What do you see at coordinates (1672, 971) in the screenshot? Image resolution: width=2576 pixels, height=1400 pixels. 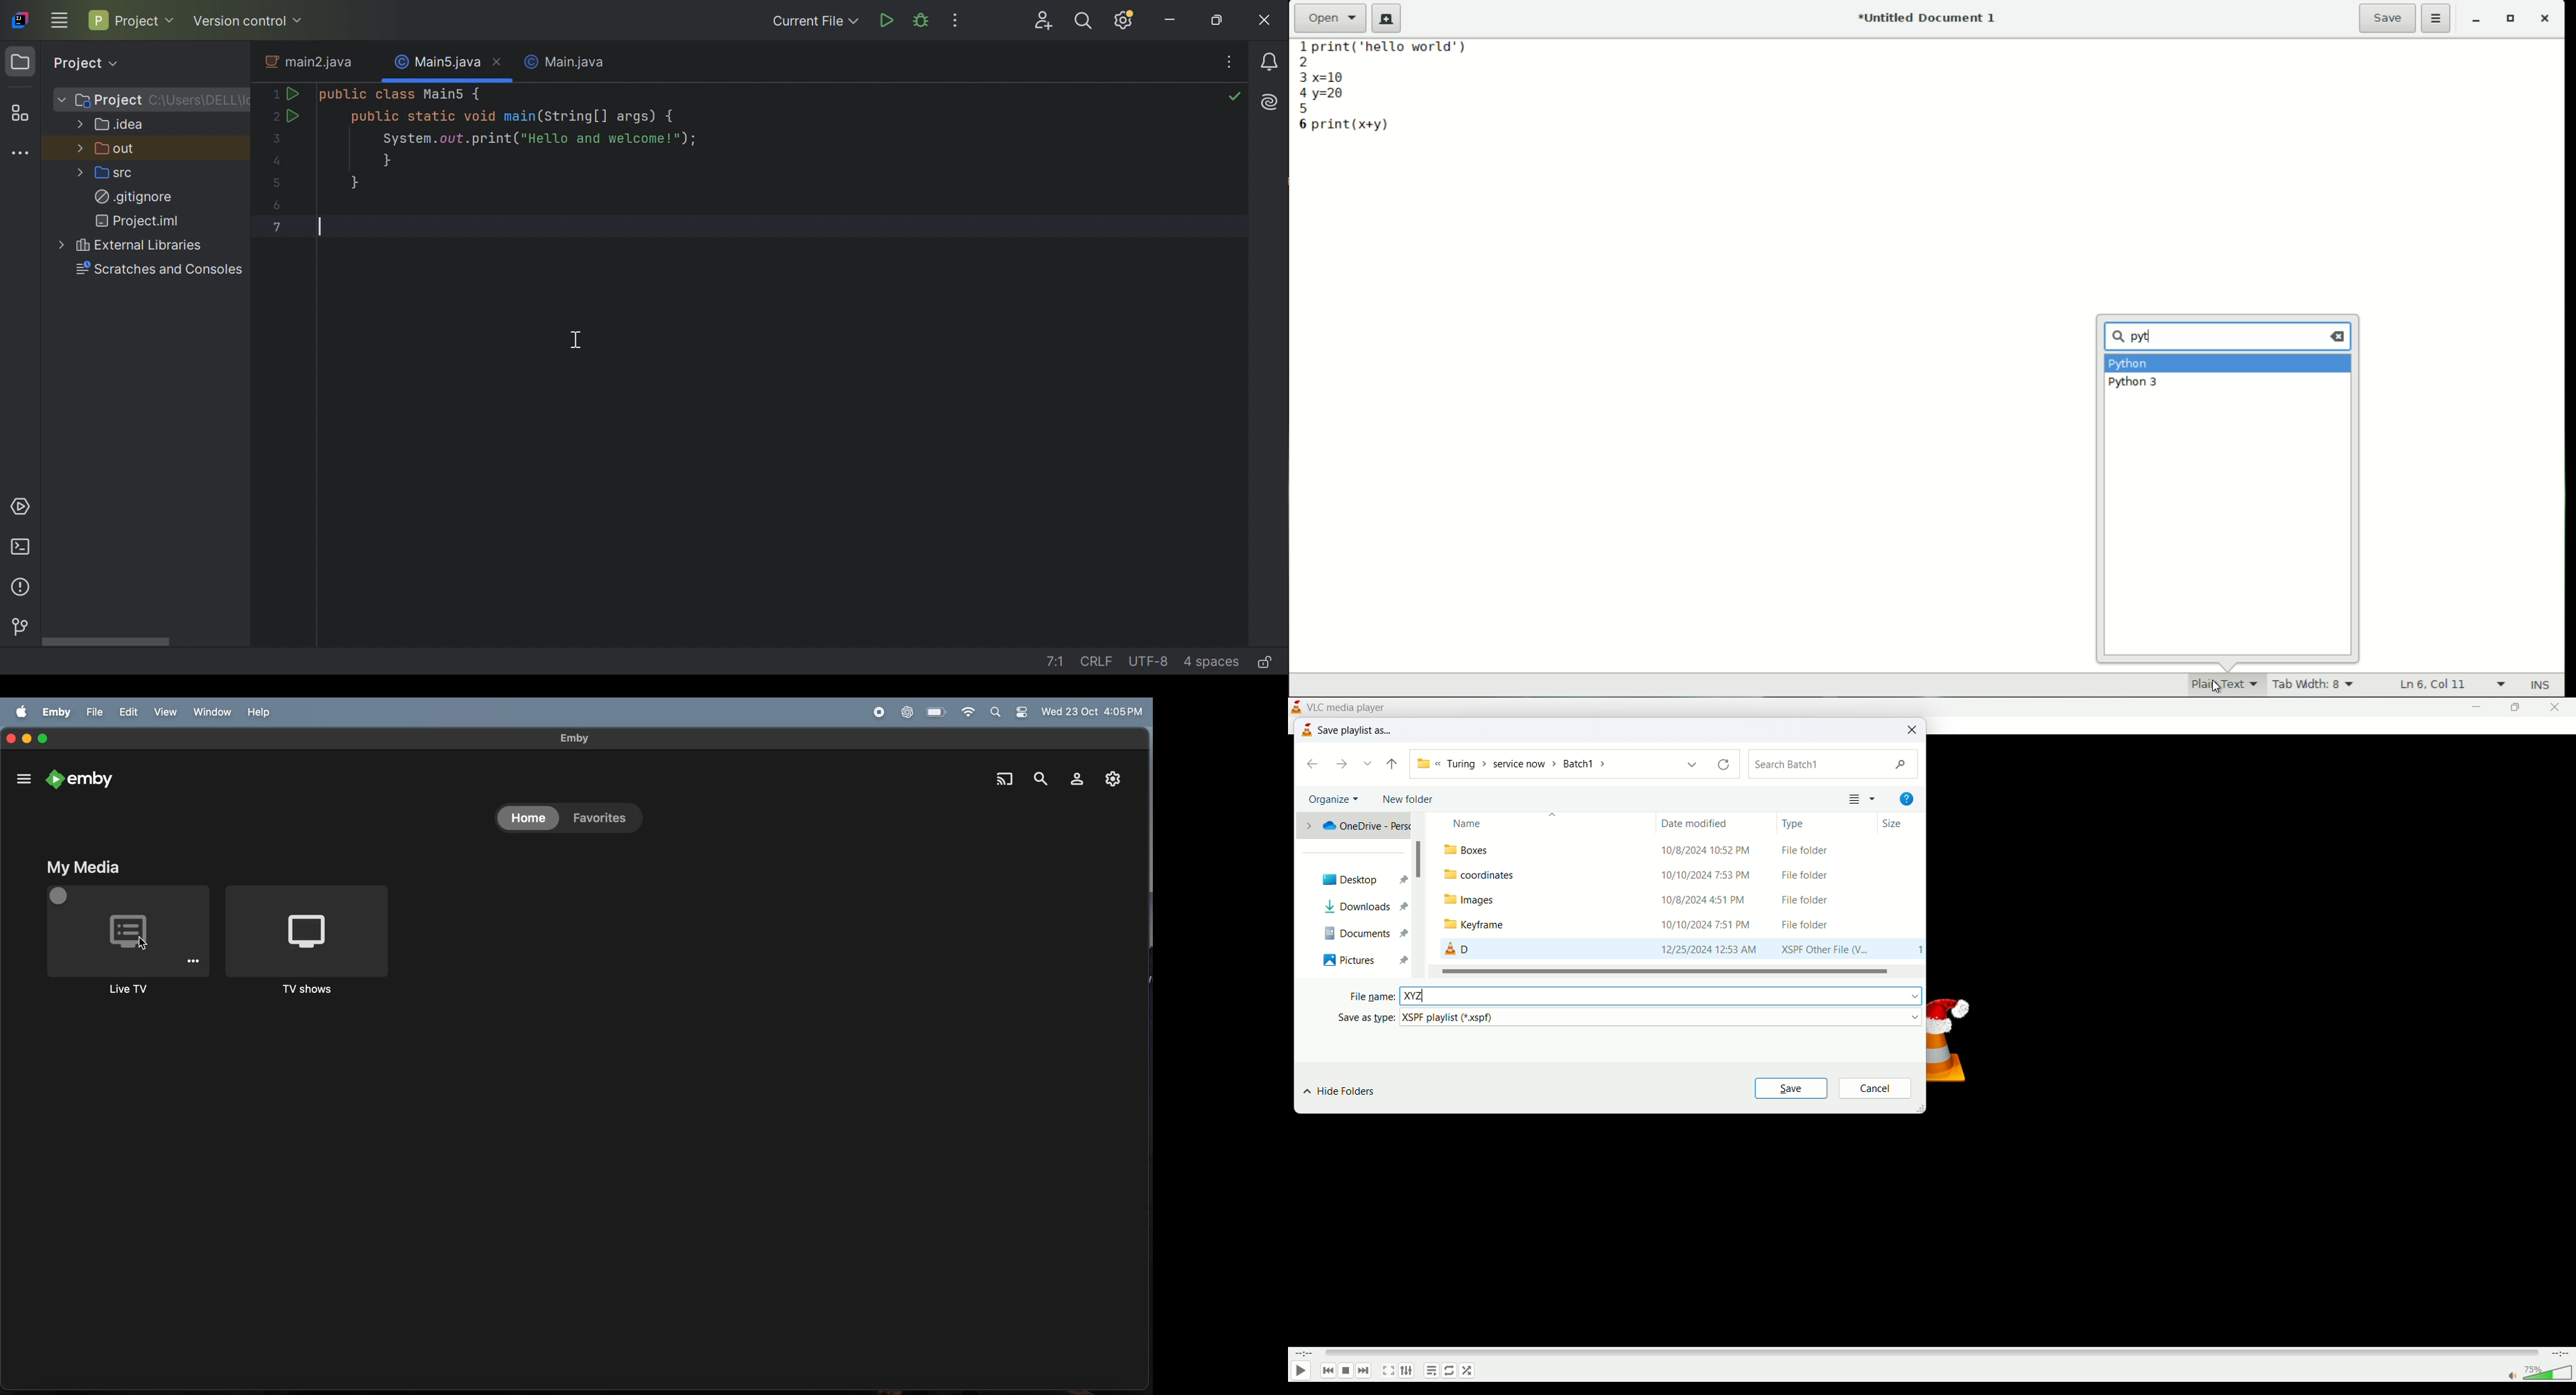 I see `horizontal scroll bar` at bounding box center [1672, 971].